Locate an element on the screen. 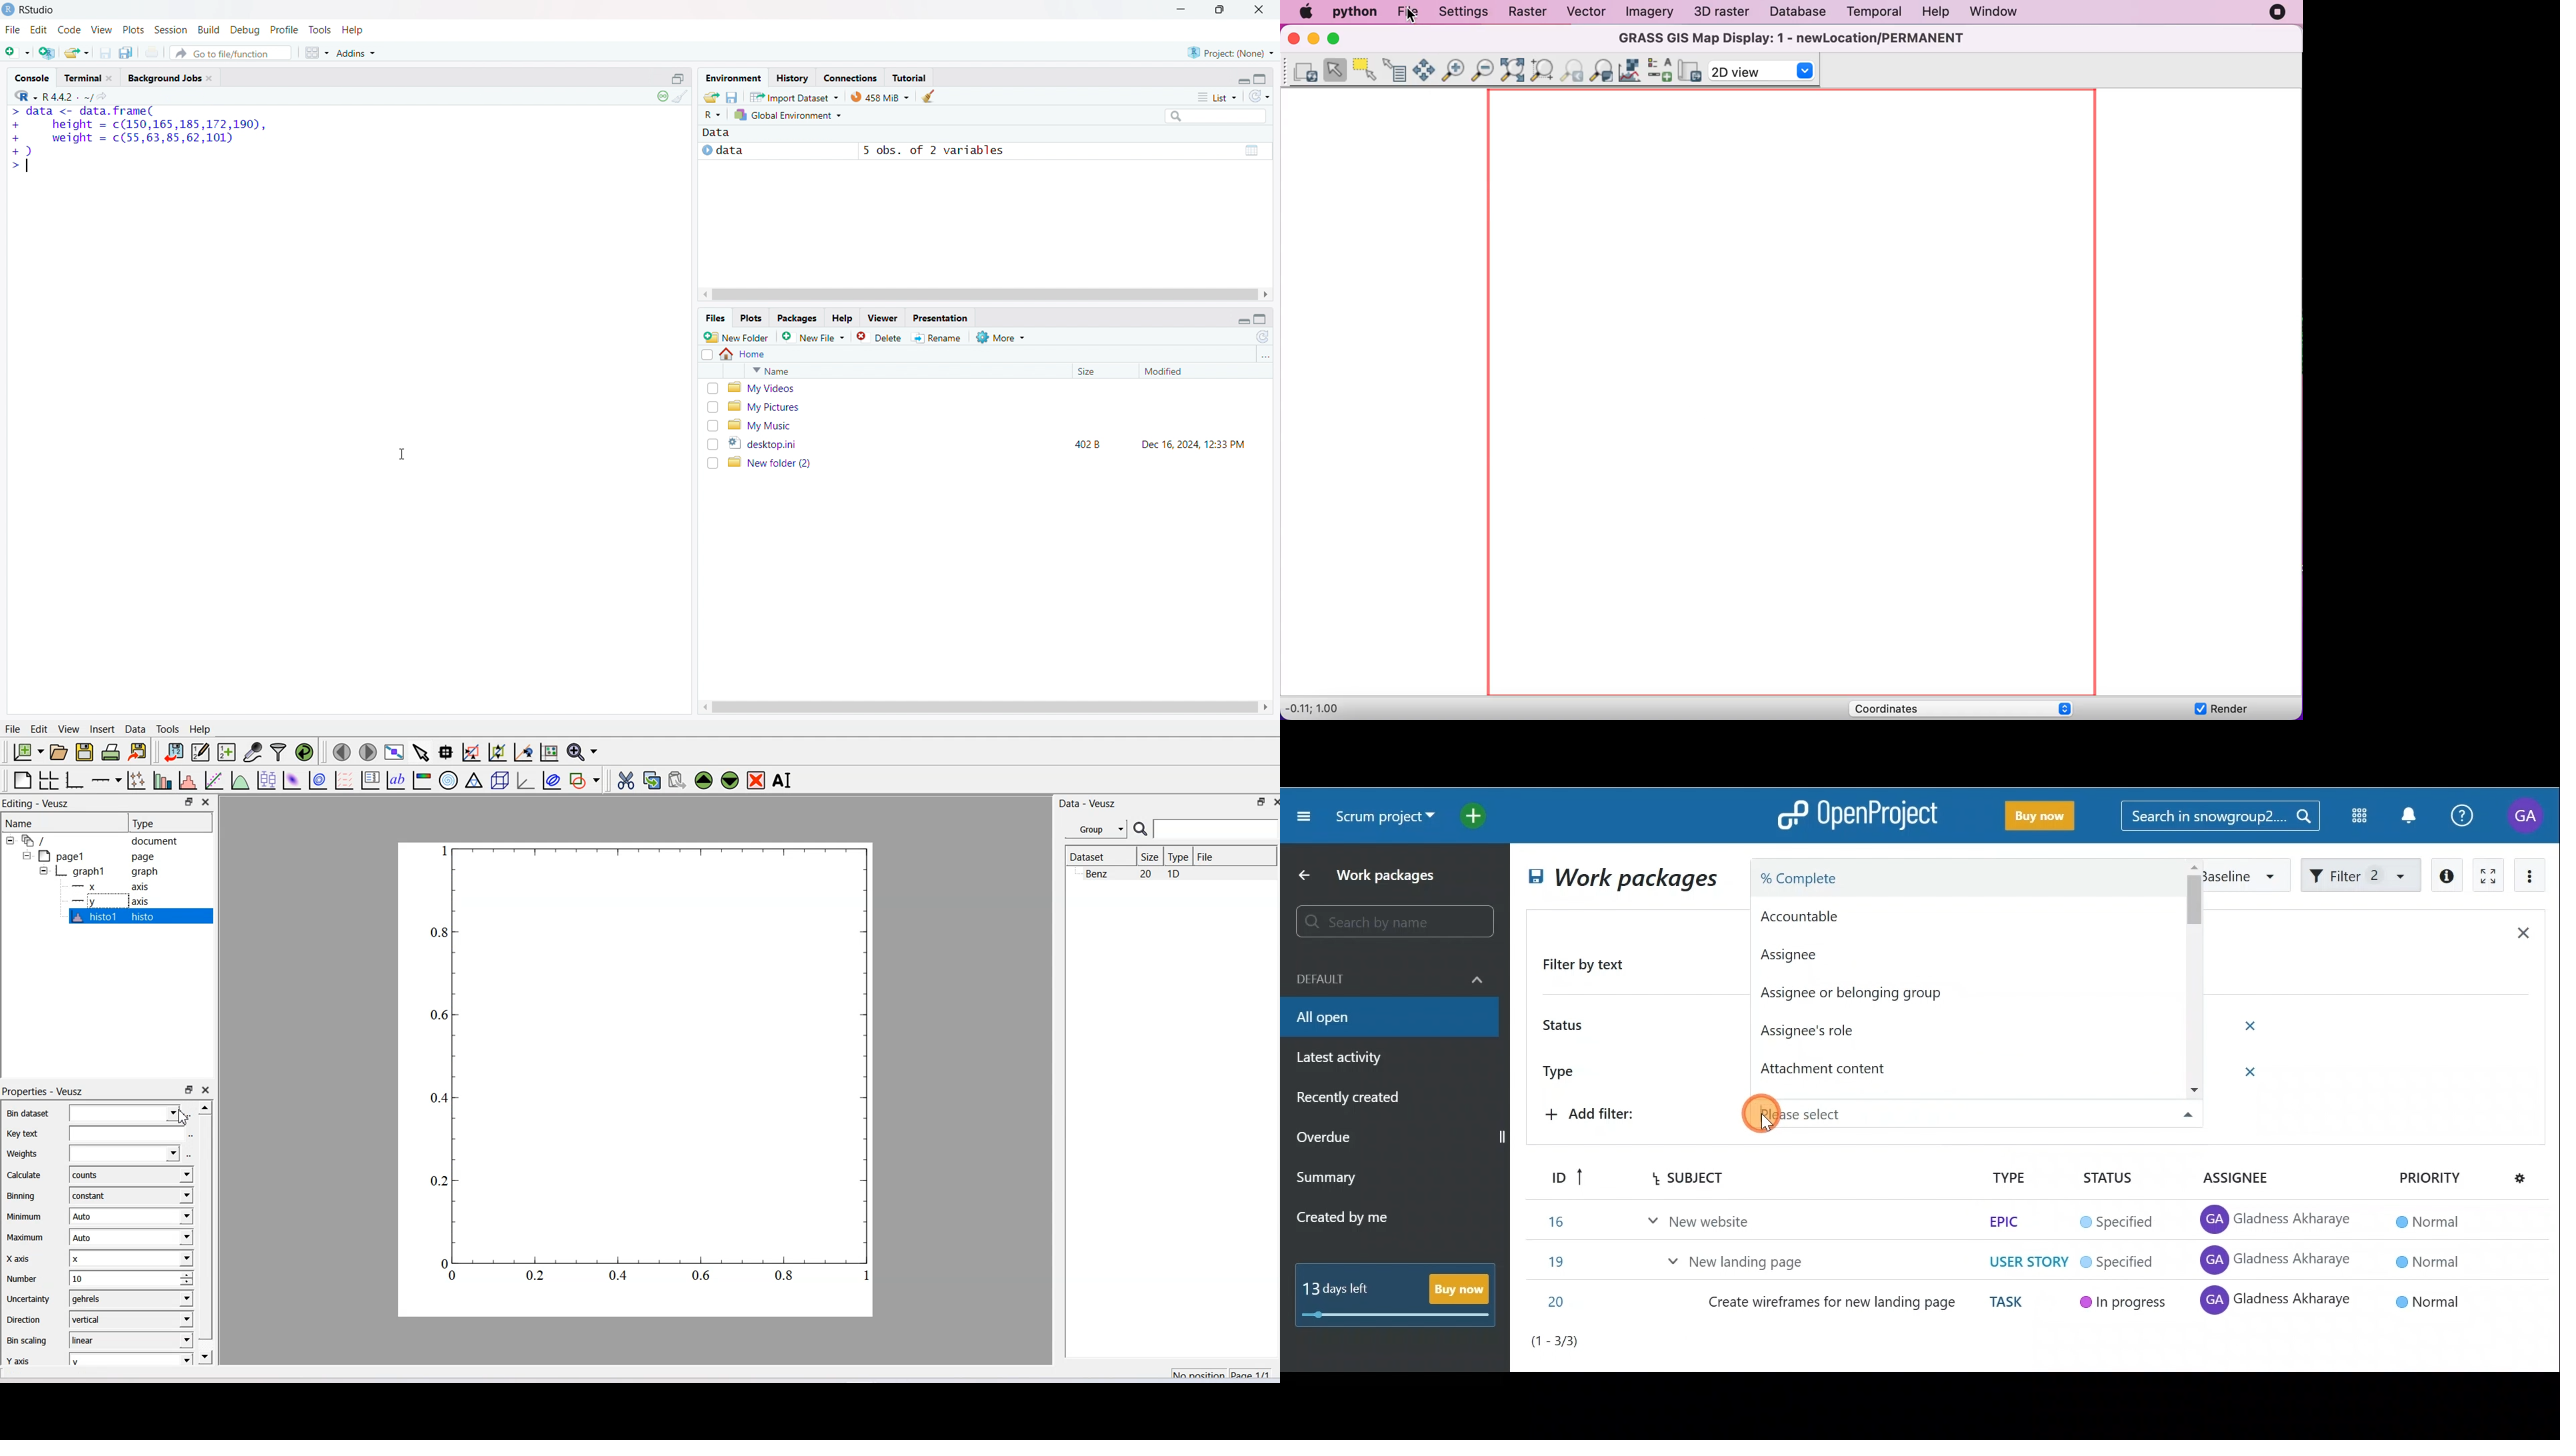  close is located at coordinates (209, 78).